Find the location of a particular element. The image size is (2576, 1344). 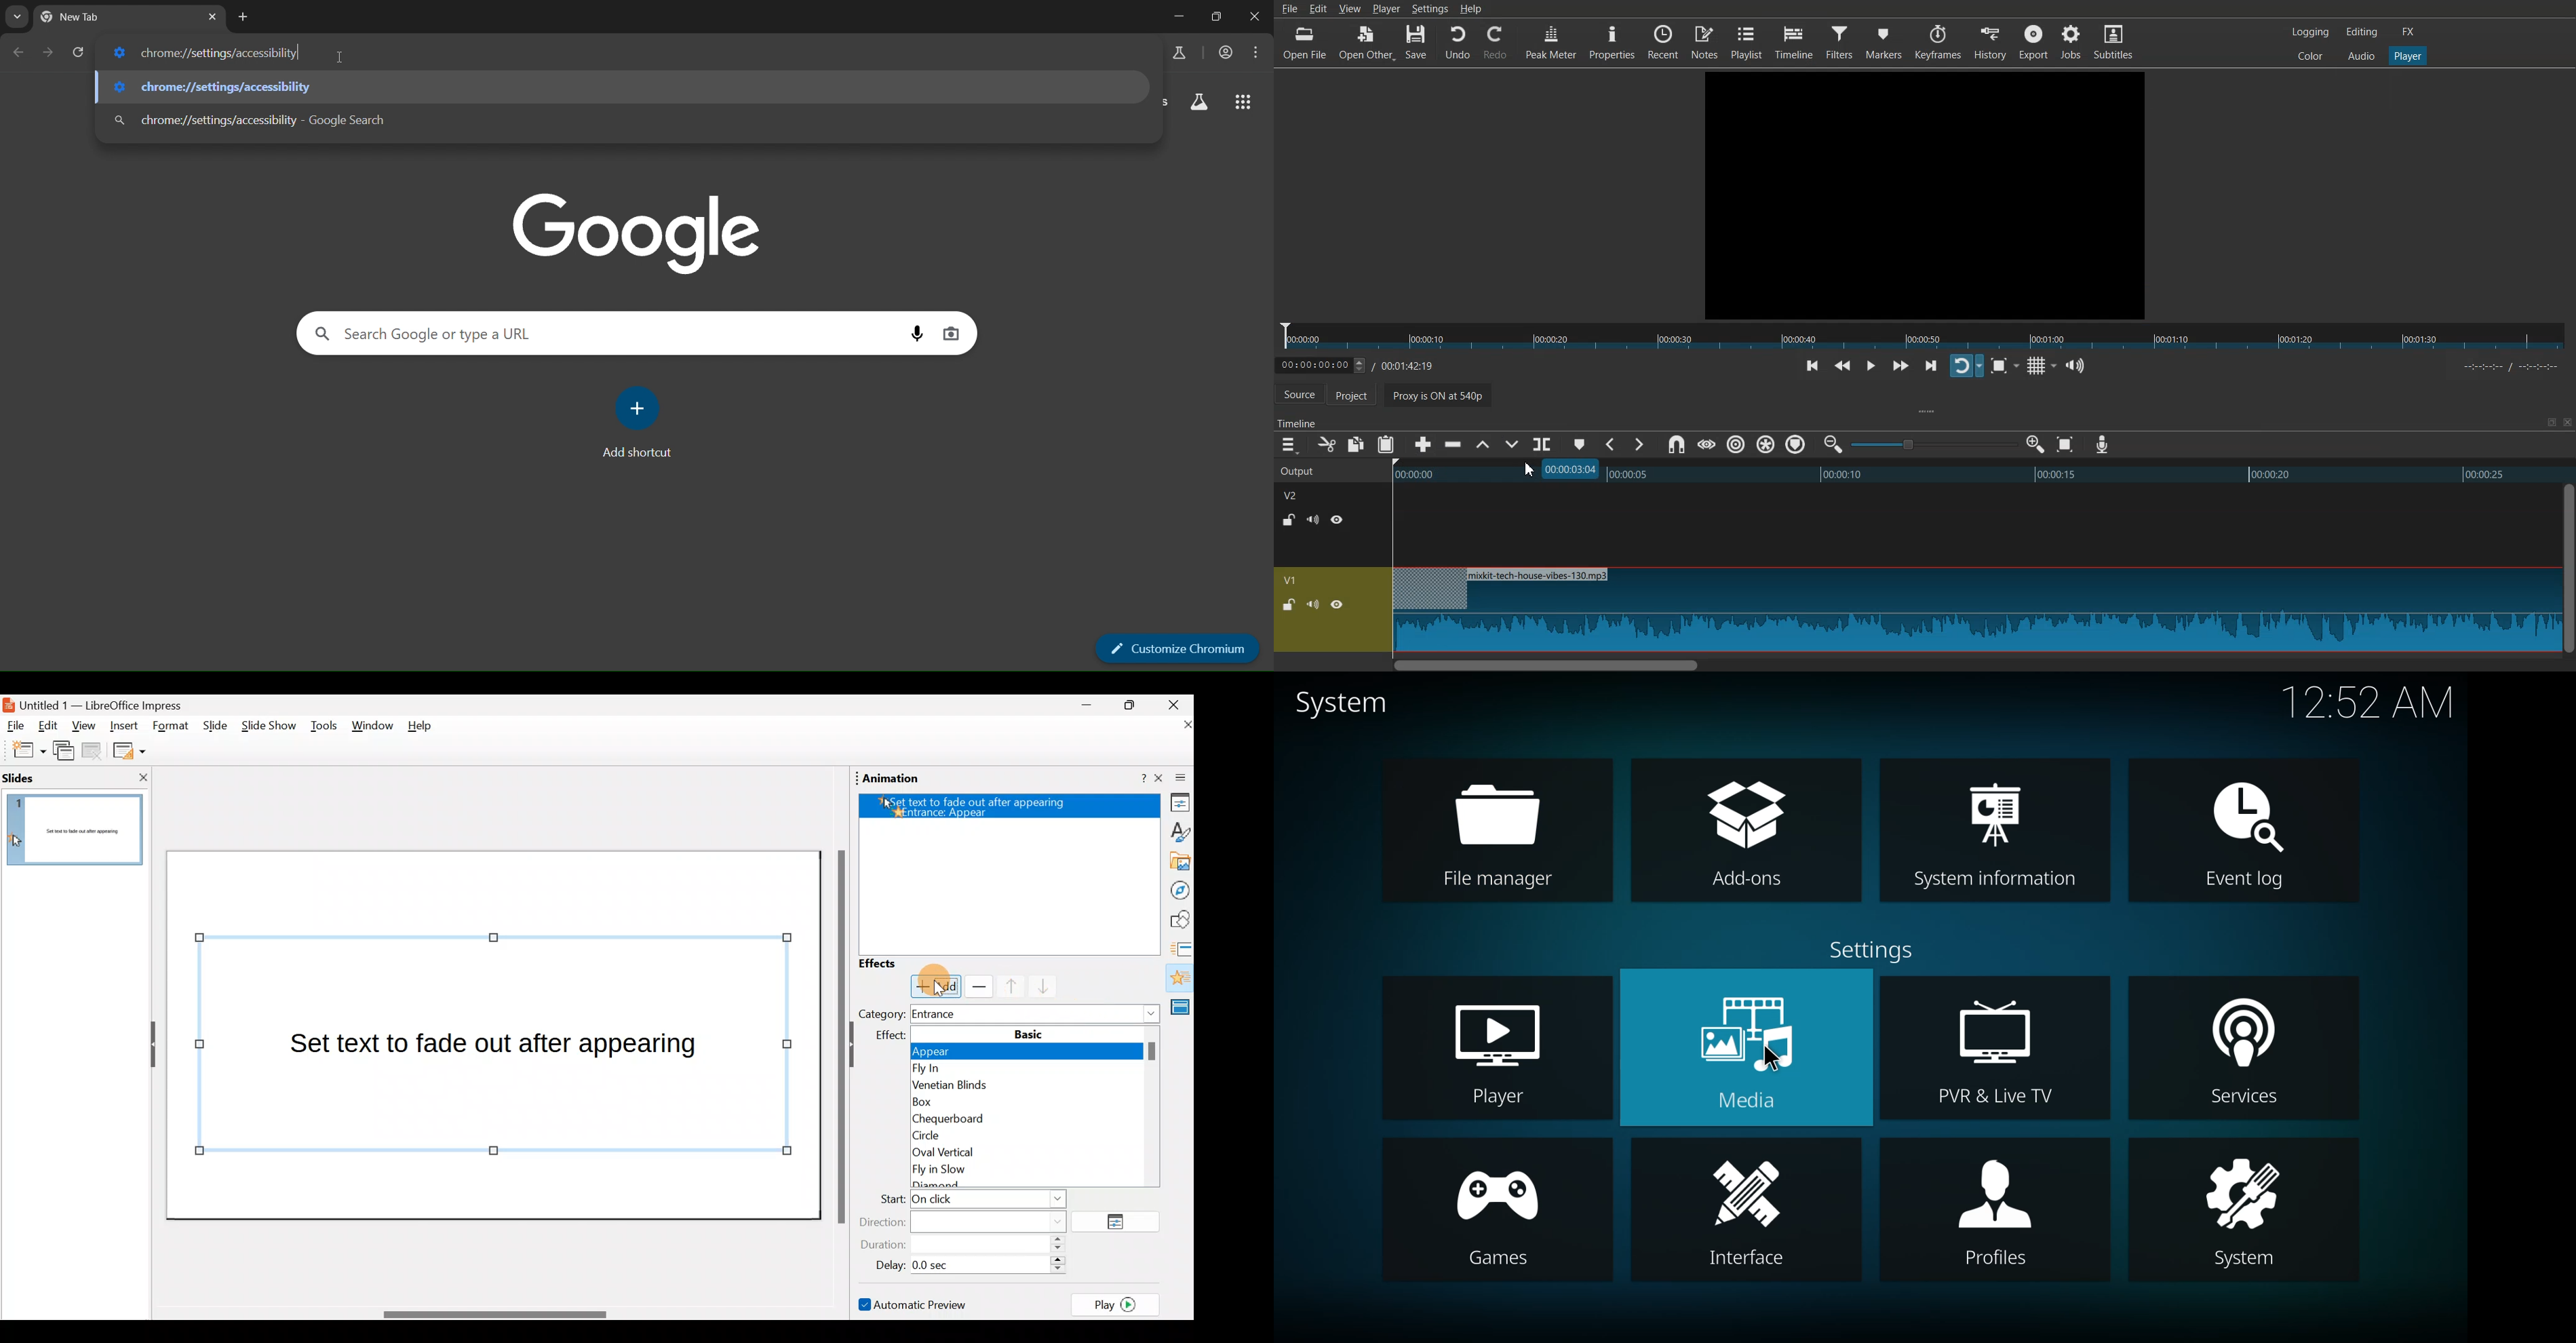

Shapes is located at coordinates (1178, 920).